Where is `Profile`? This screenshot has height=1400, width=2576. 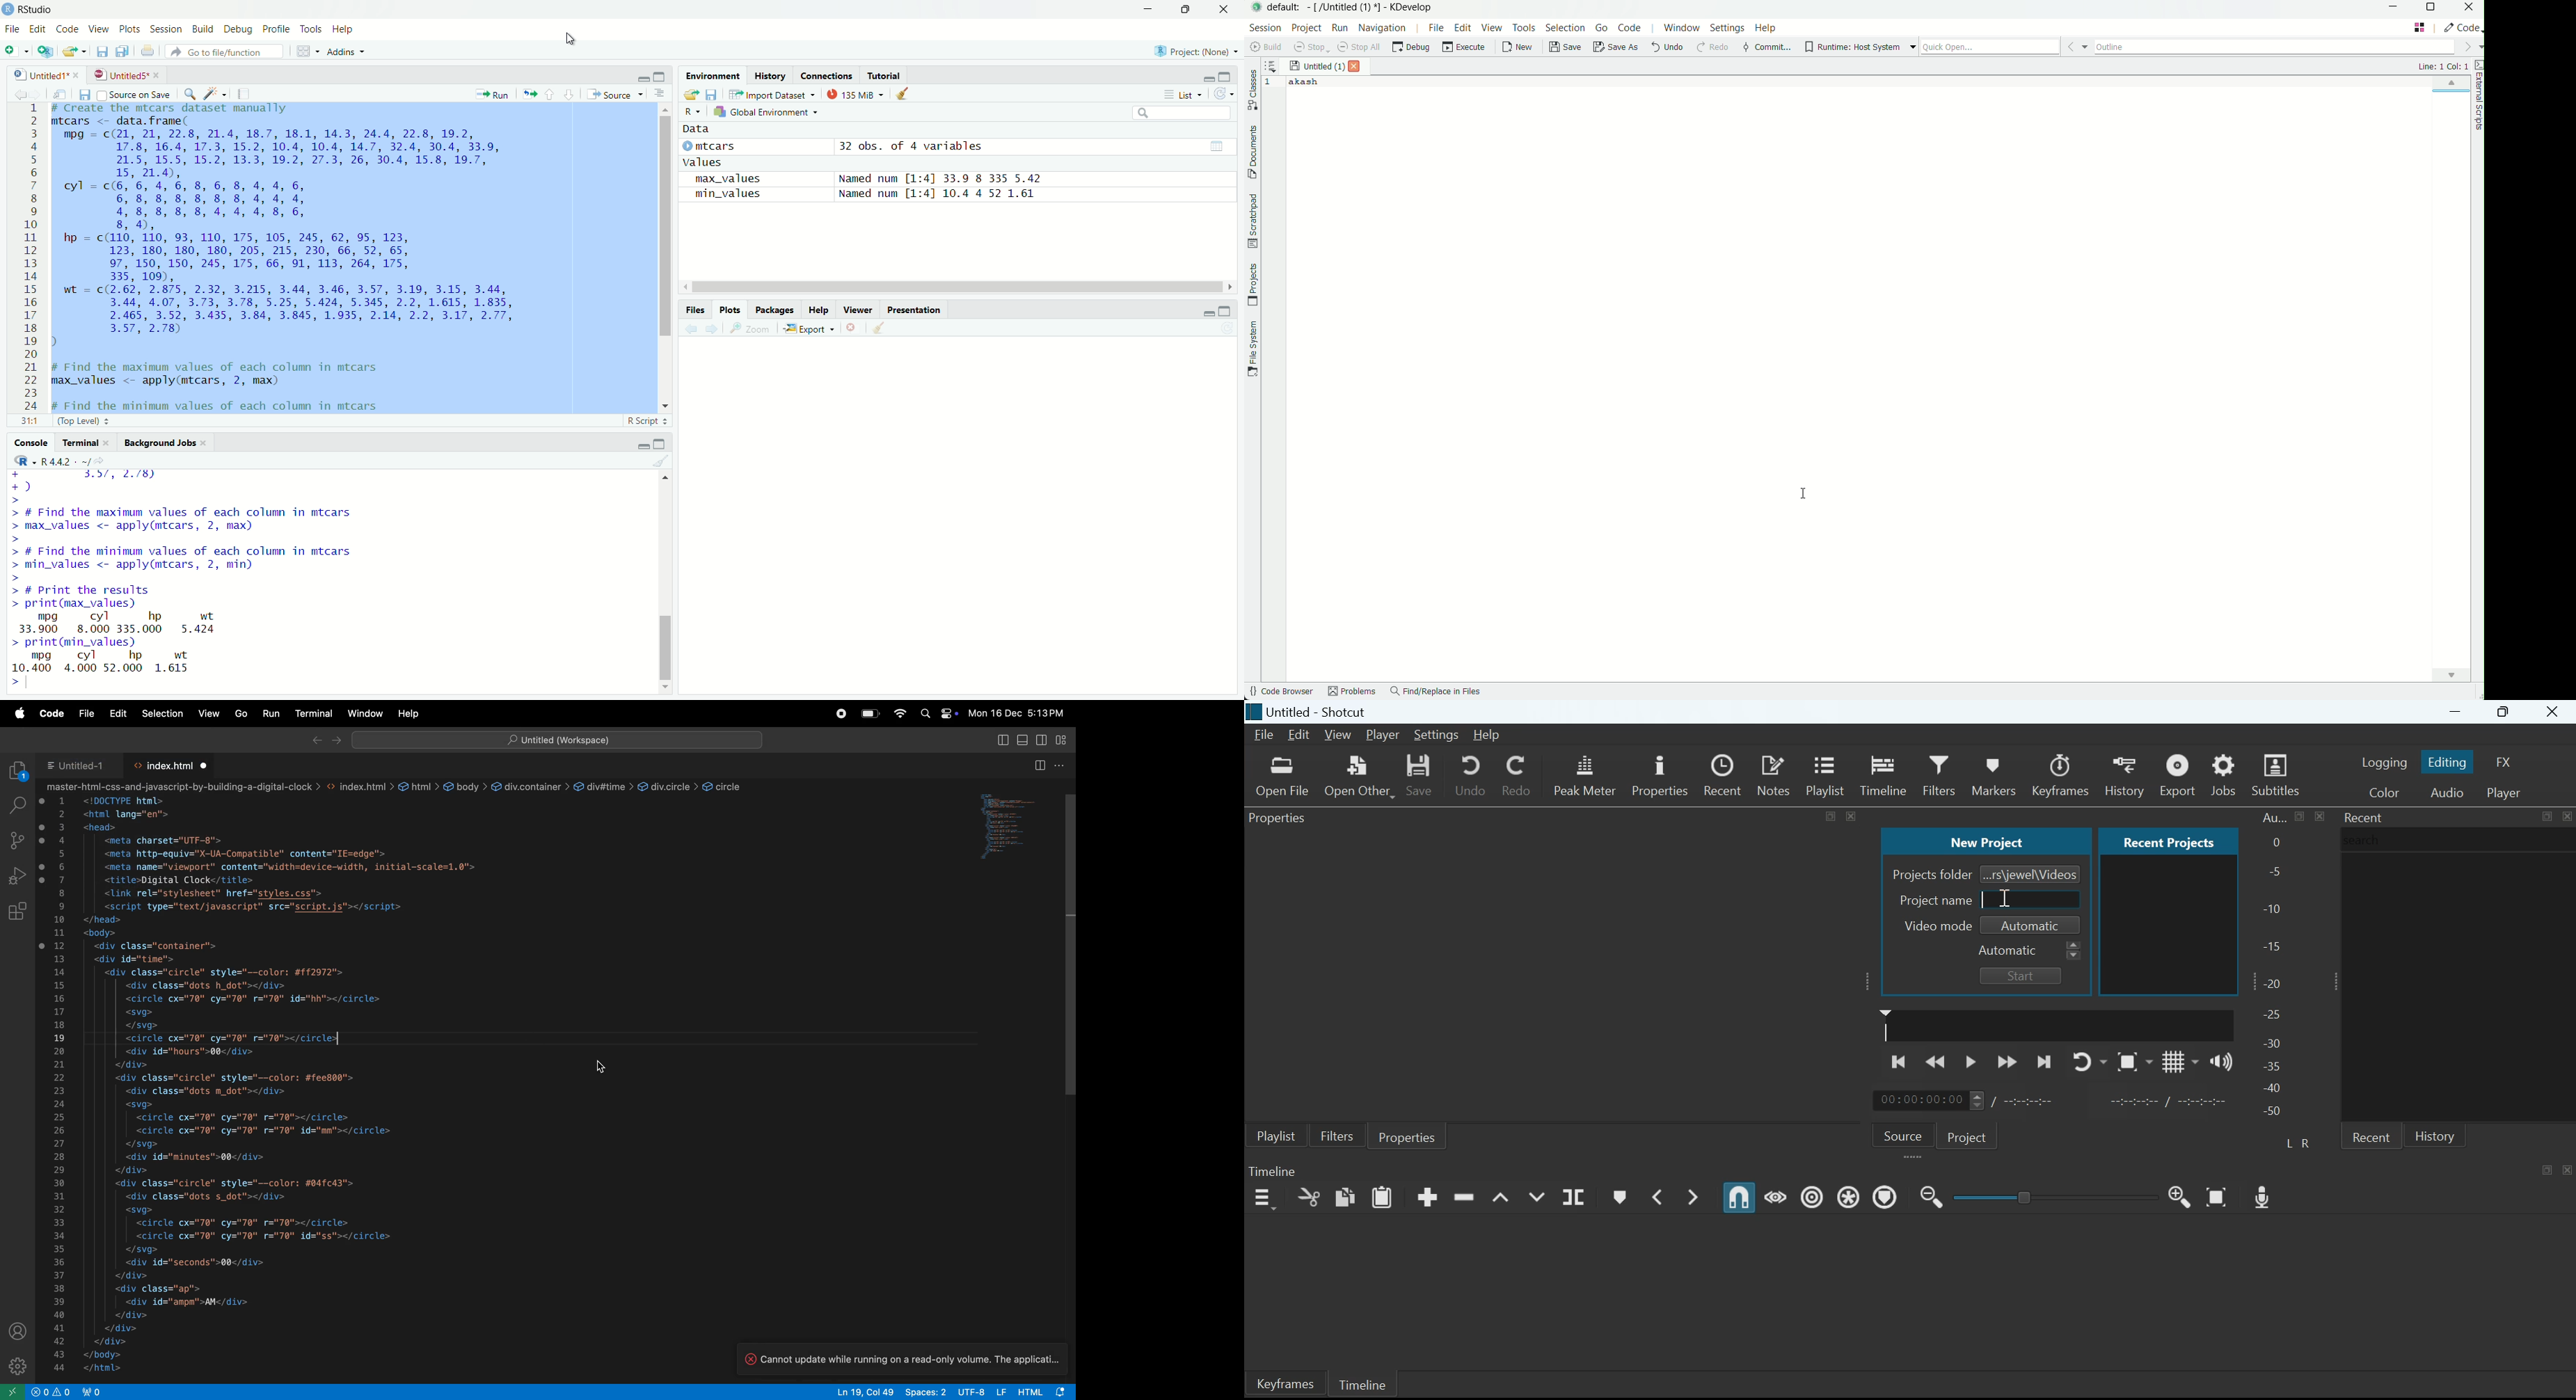 Profile is located at coordinates (275, 28).